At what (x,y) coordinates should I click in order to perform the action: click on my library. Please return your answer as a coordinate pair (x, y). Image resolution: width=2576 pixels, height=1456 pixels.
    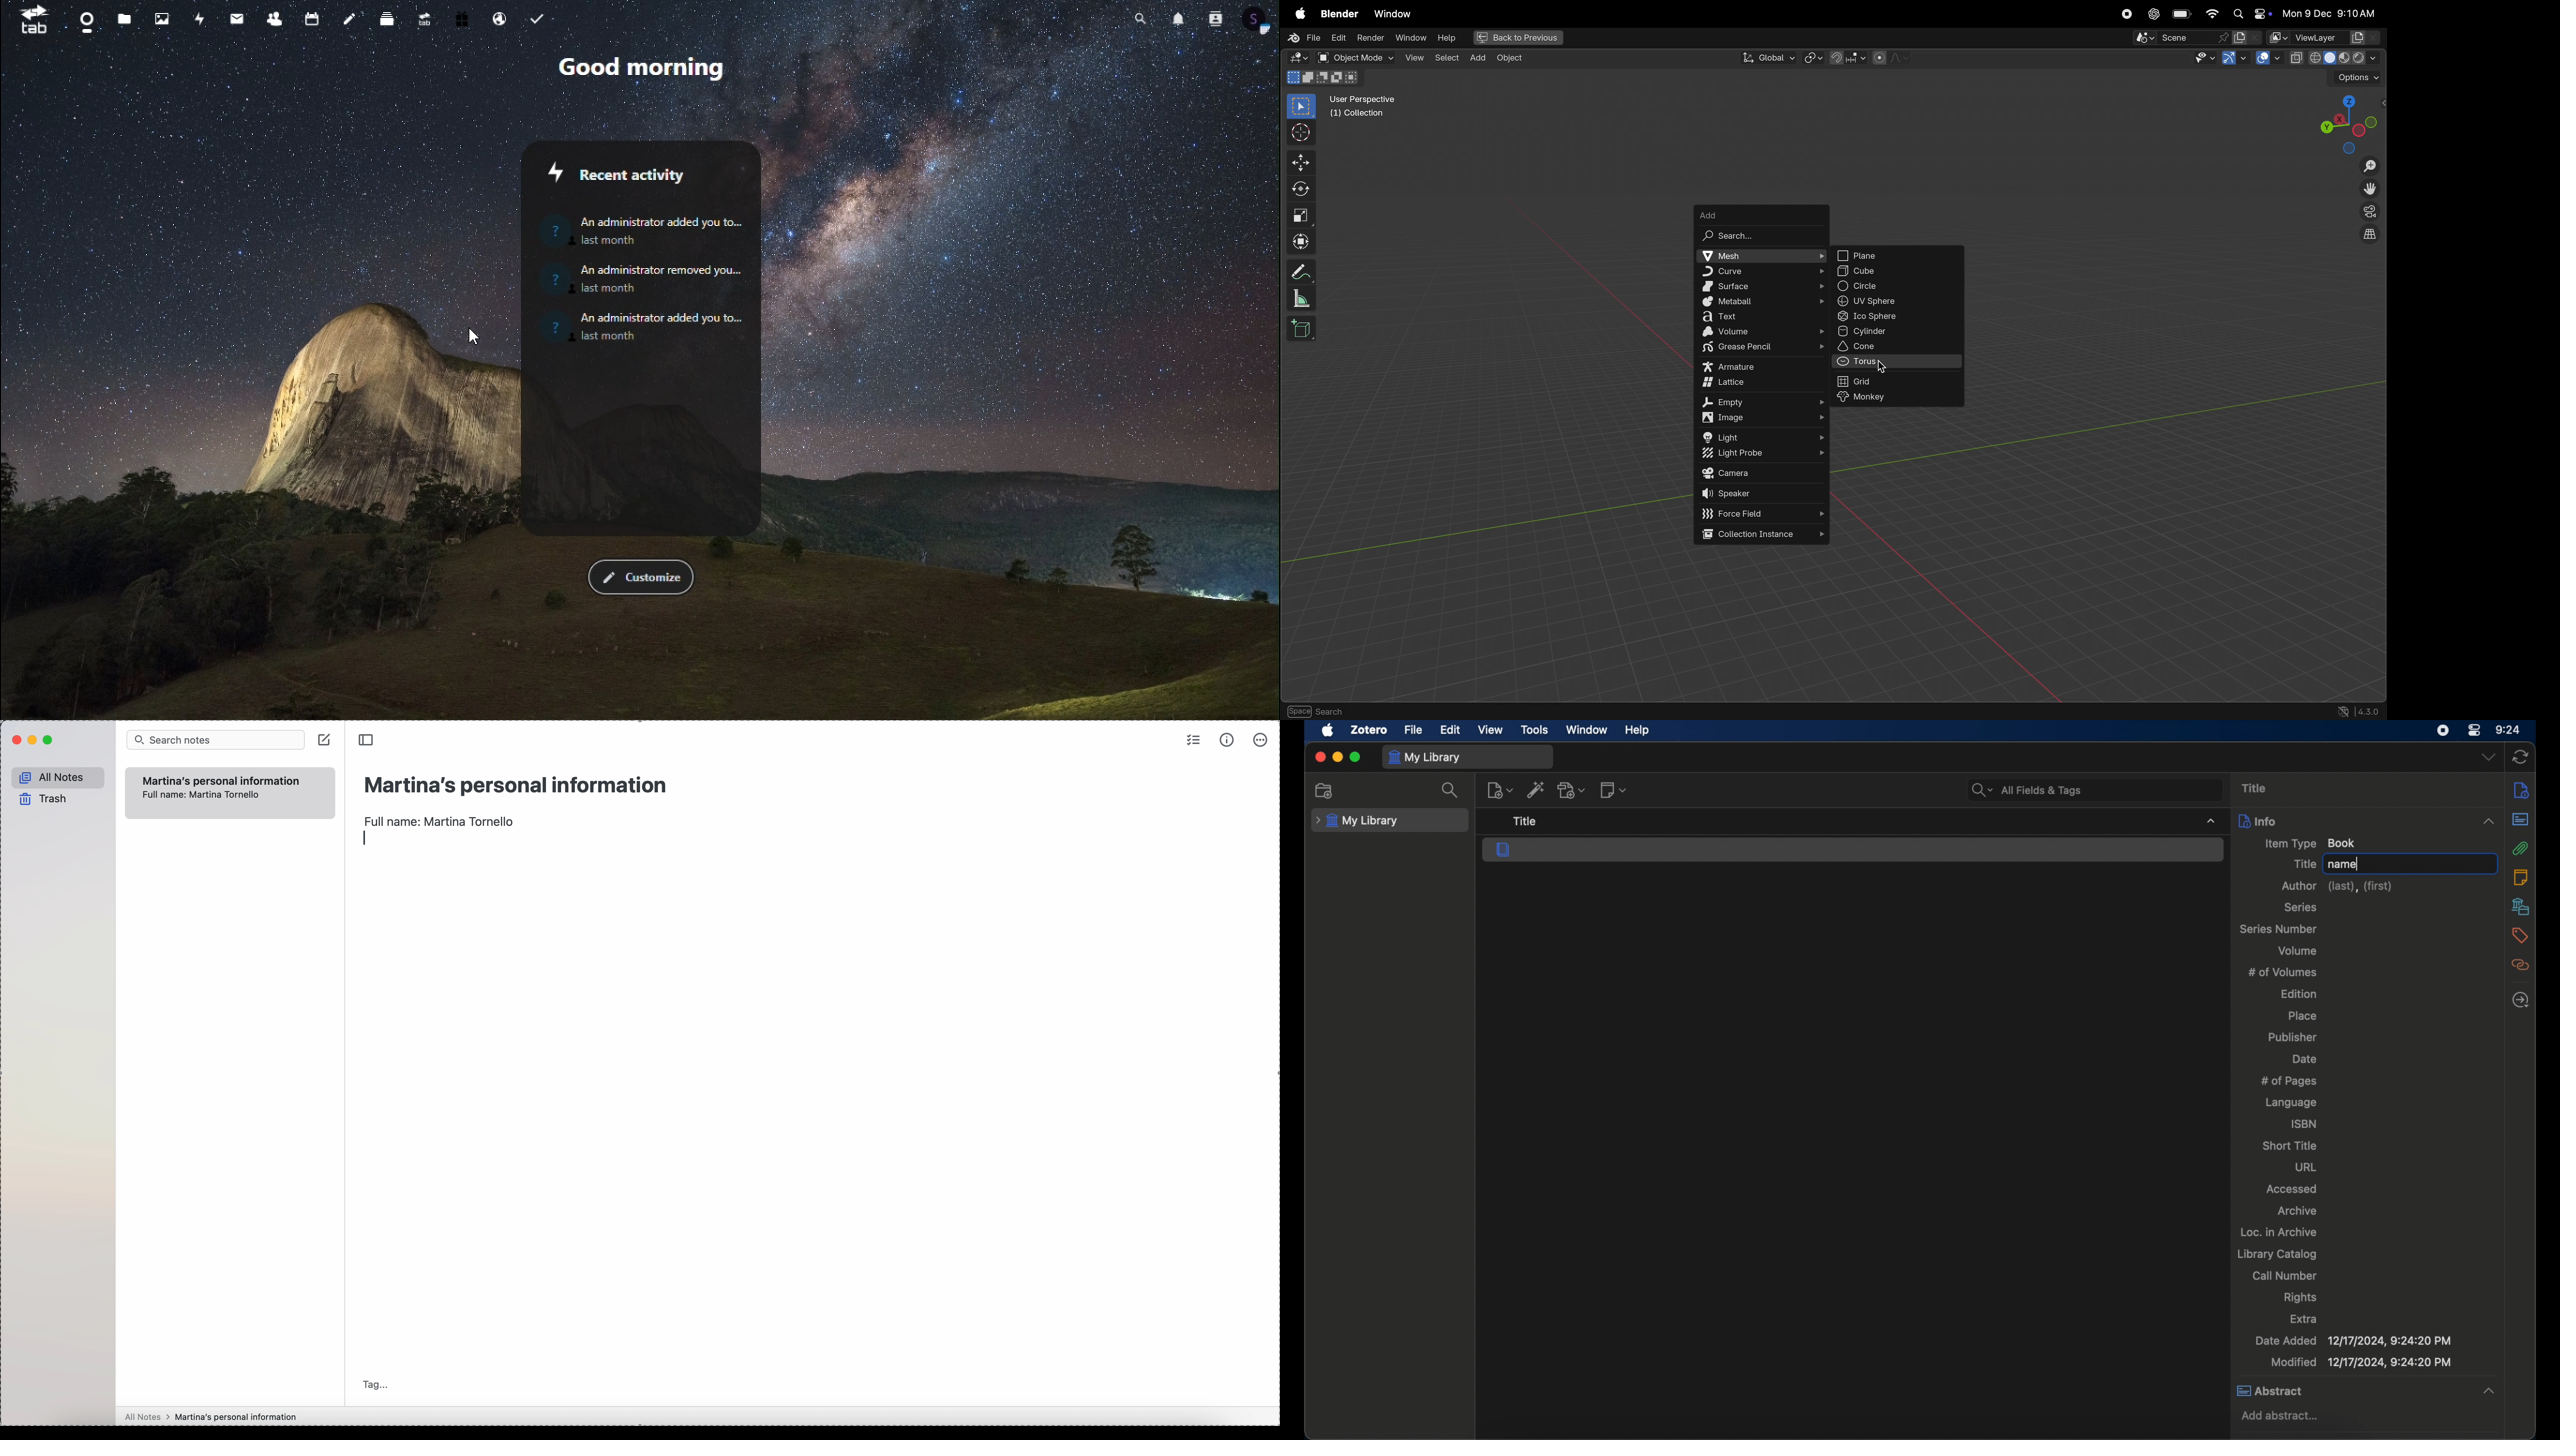
    Looking at the image, I should click on (1425, 758).